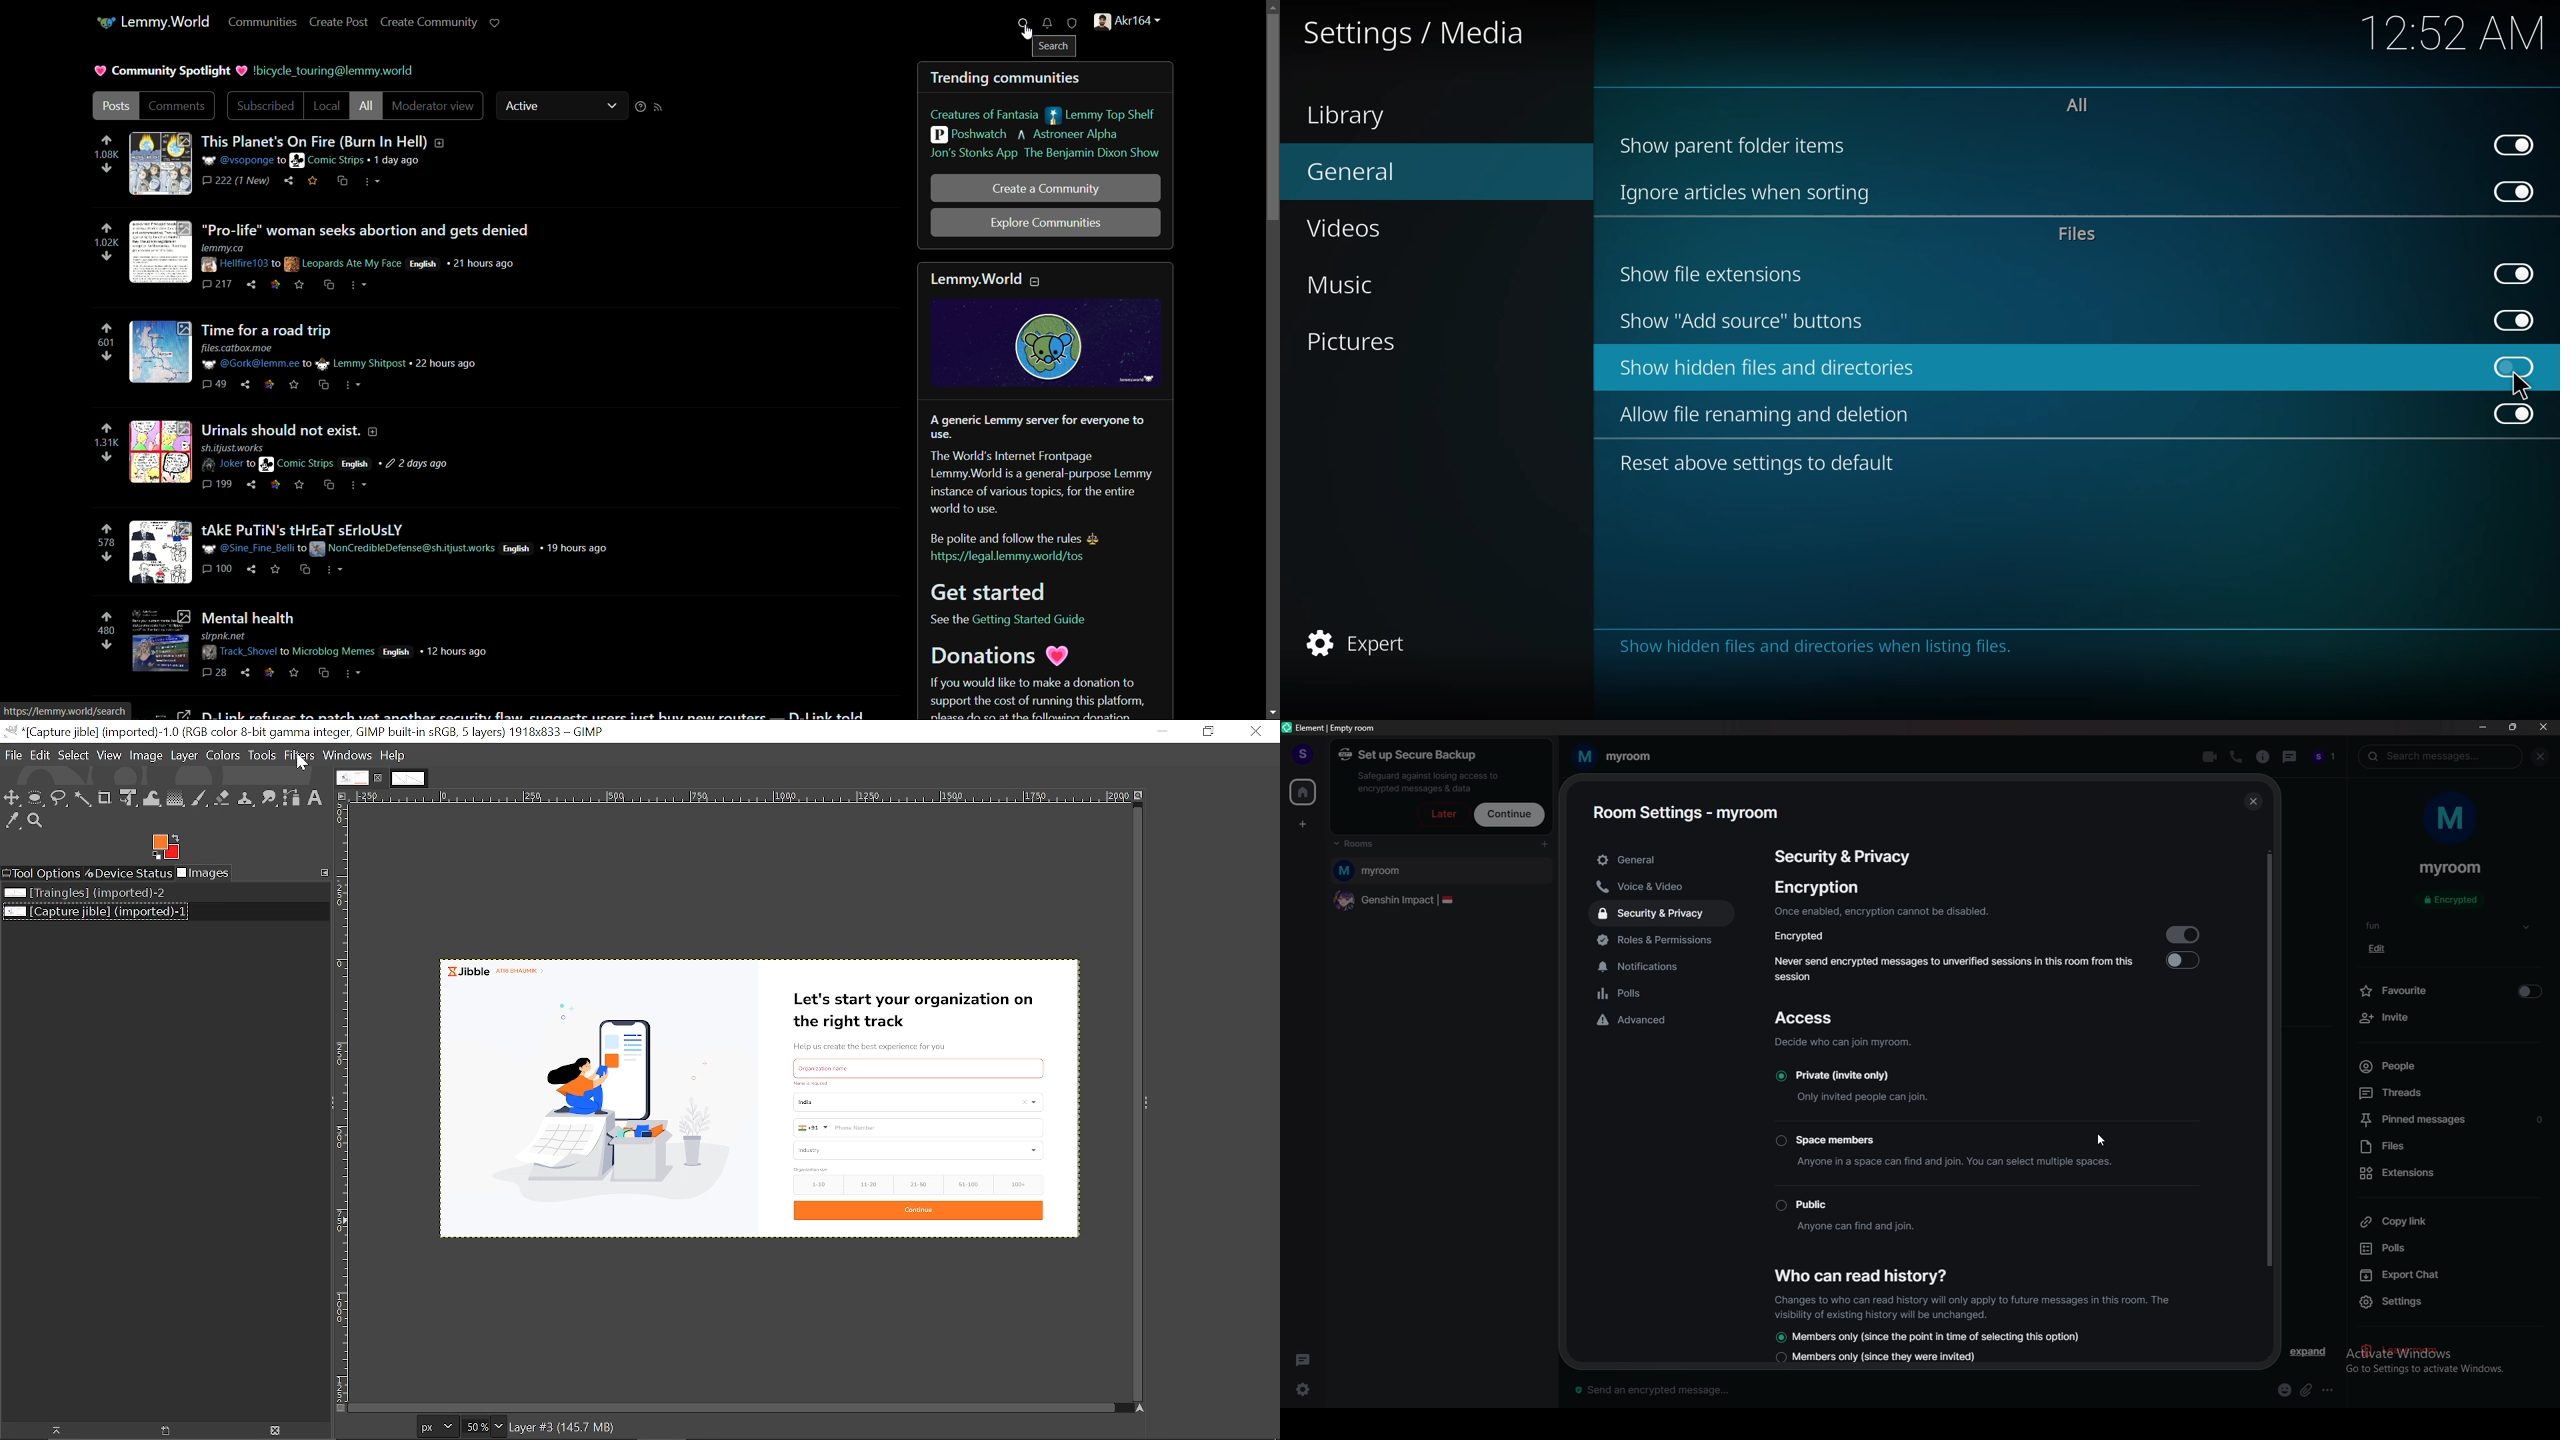  Describe the element at coordinates (2393, 1303) in the screenshot. I see `settings` at that location.